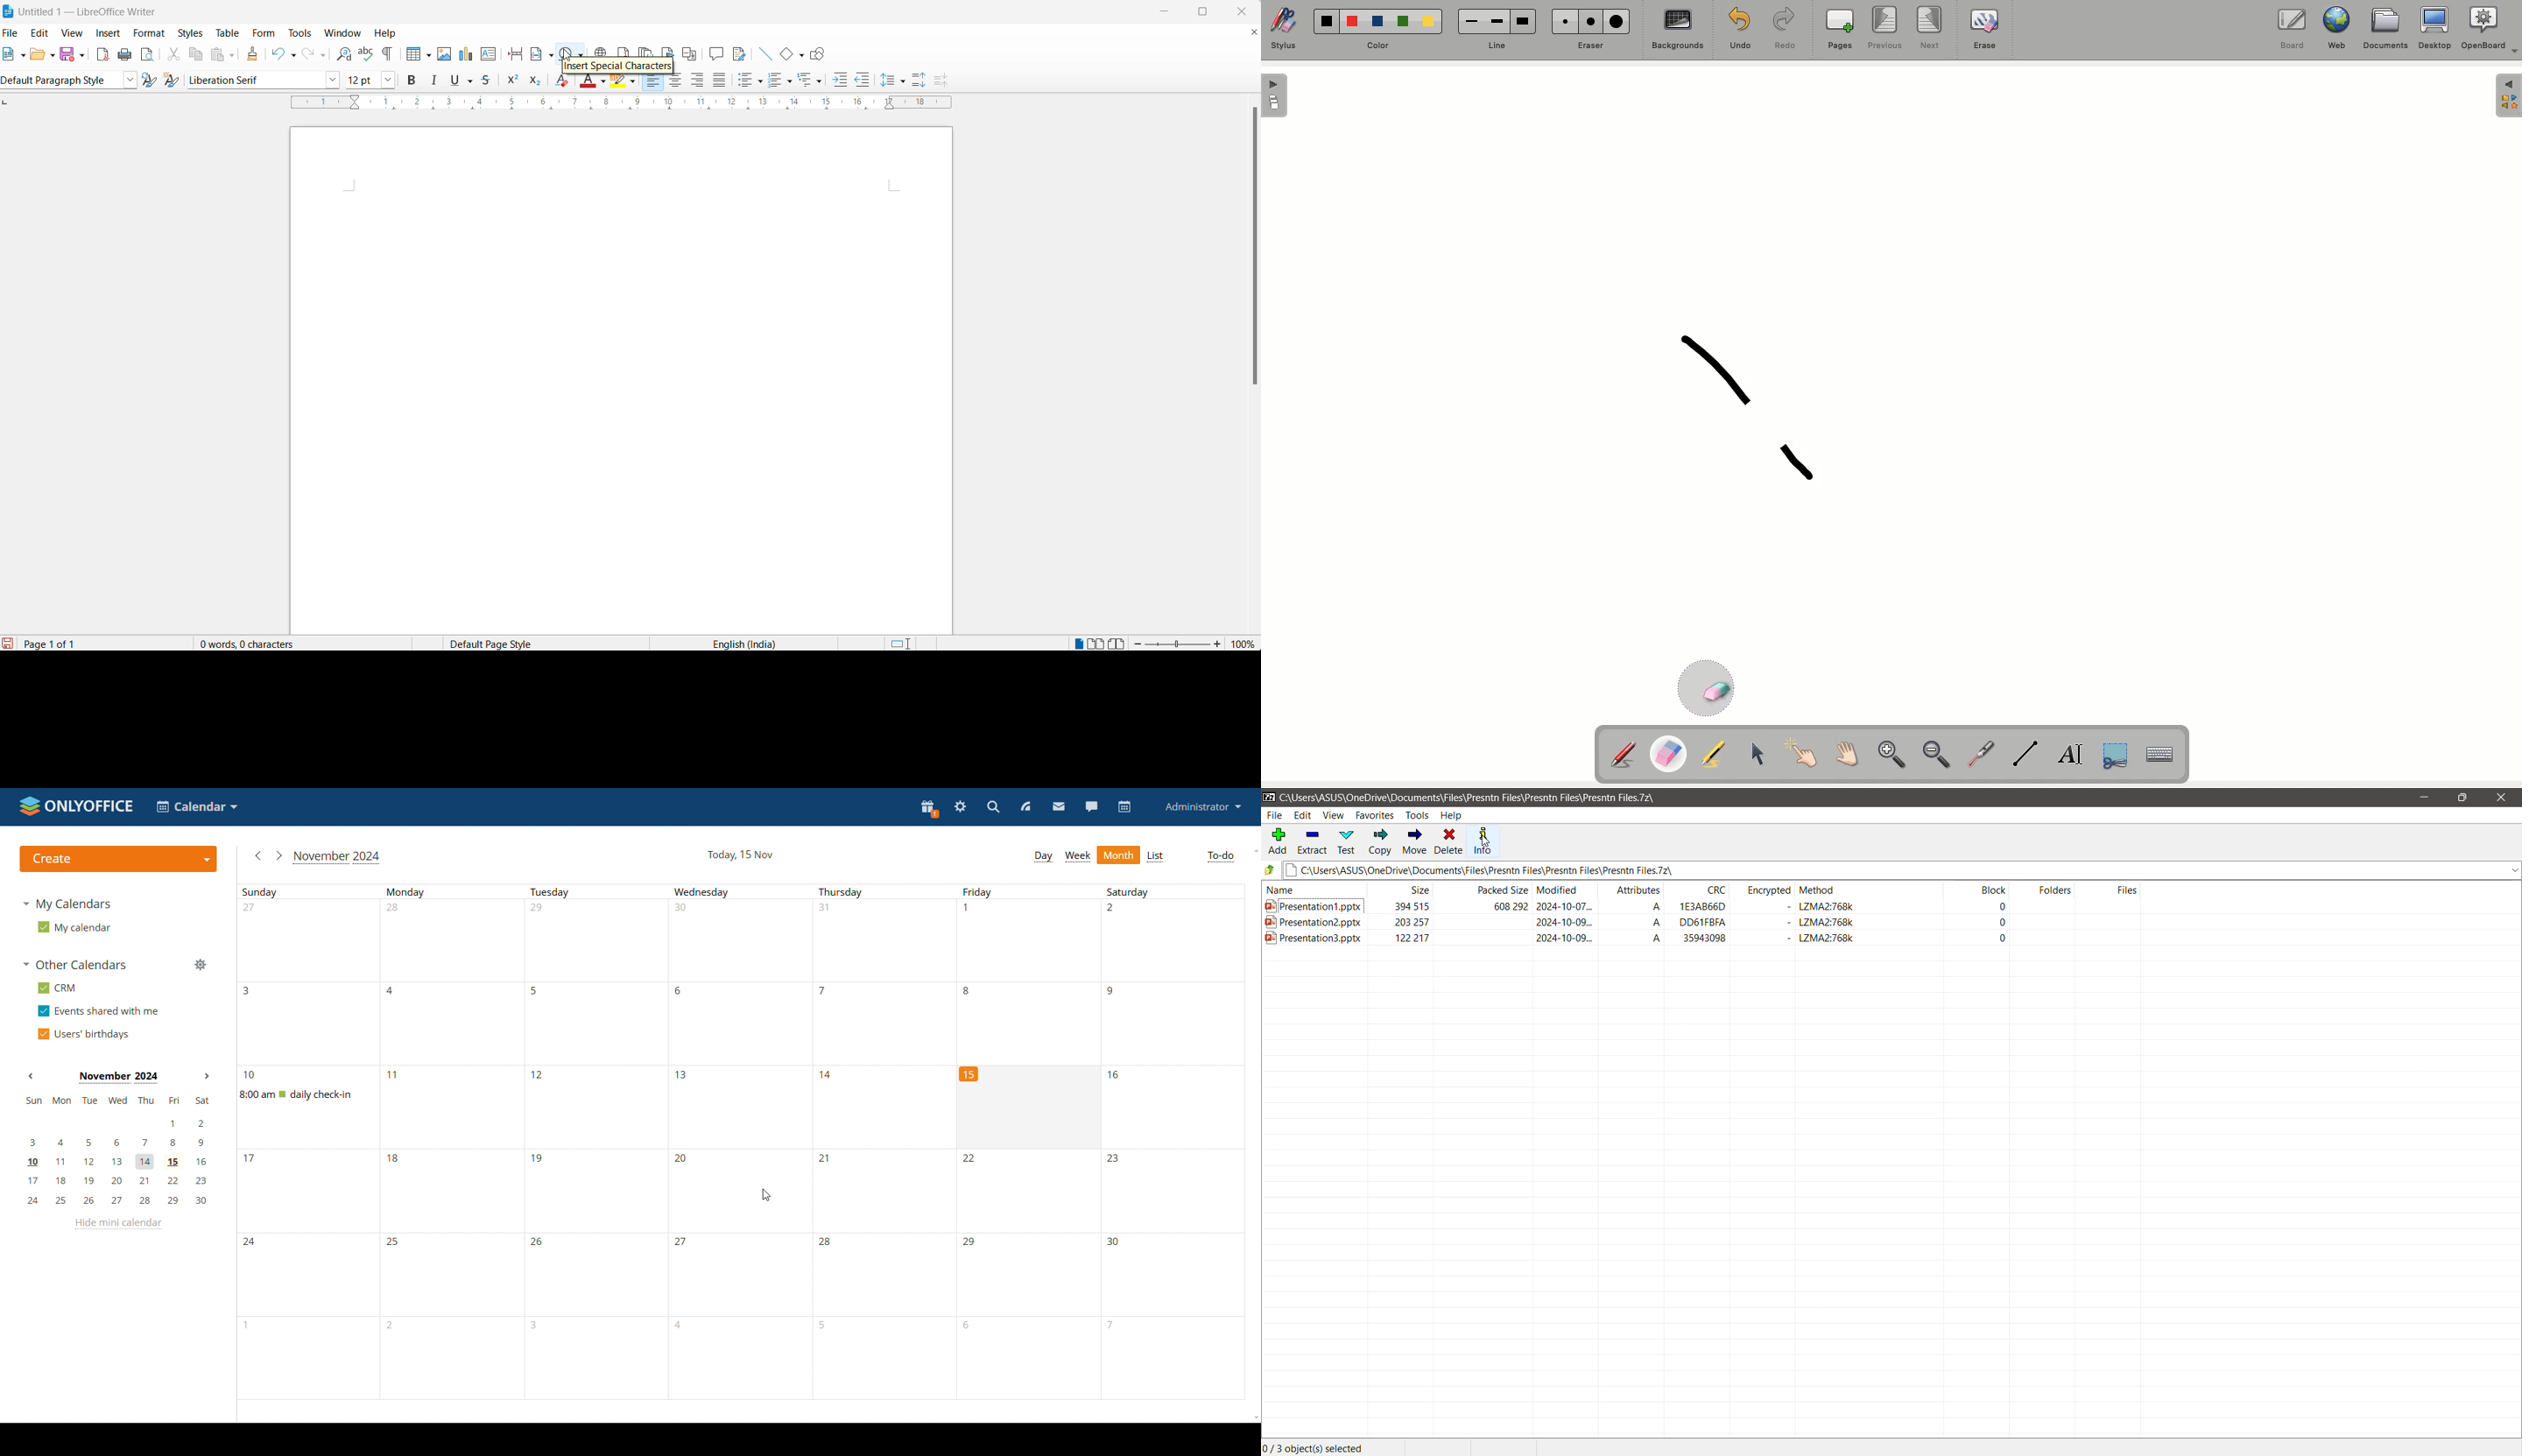 The width and height of the screenshot is (2548, 1456). What do you see at coordinates (886, 81) in the screenshot?
I see `set line spacing` at bounding box center [886, 81].